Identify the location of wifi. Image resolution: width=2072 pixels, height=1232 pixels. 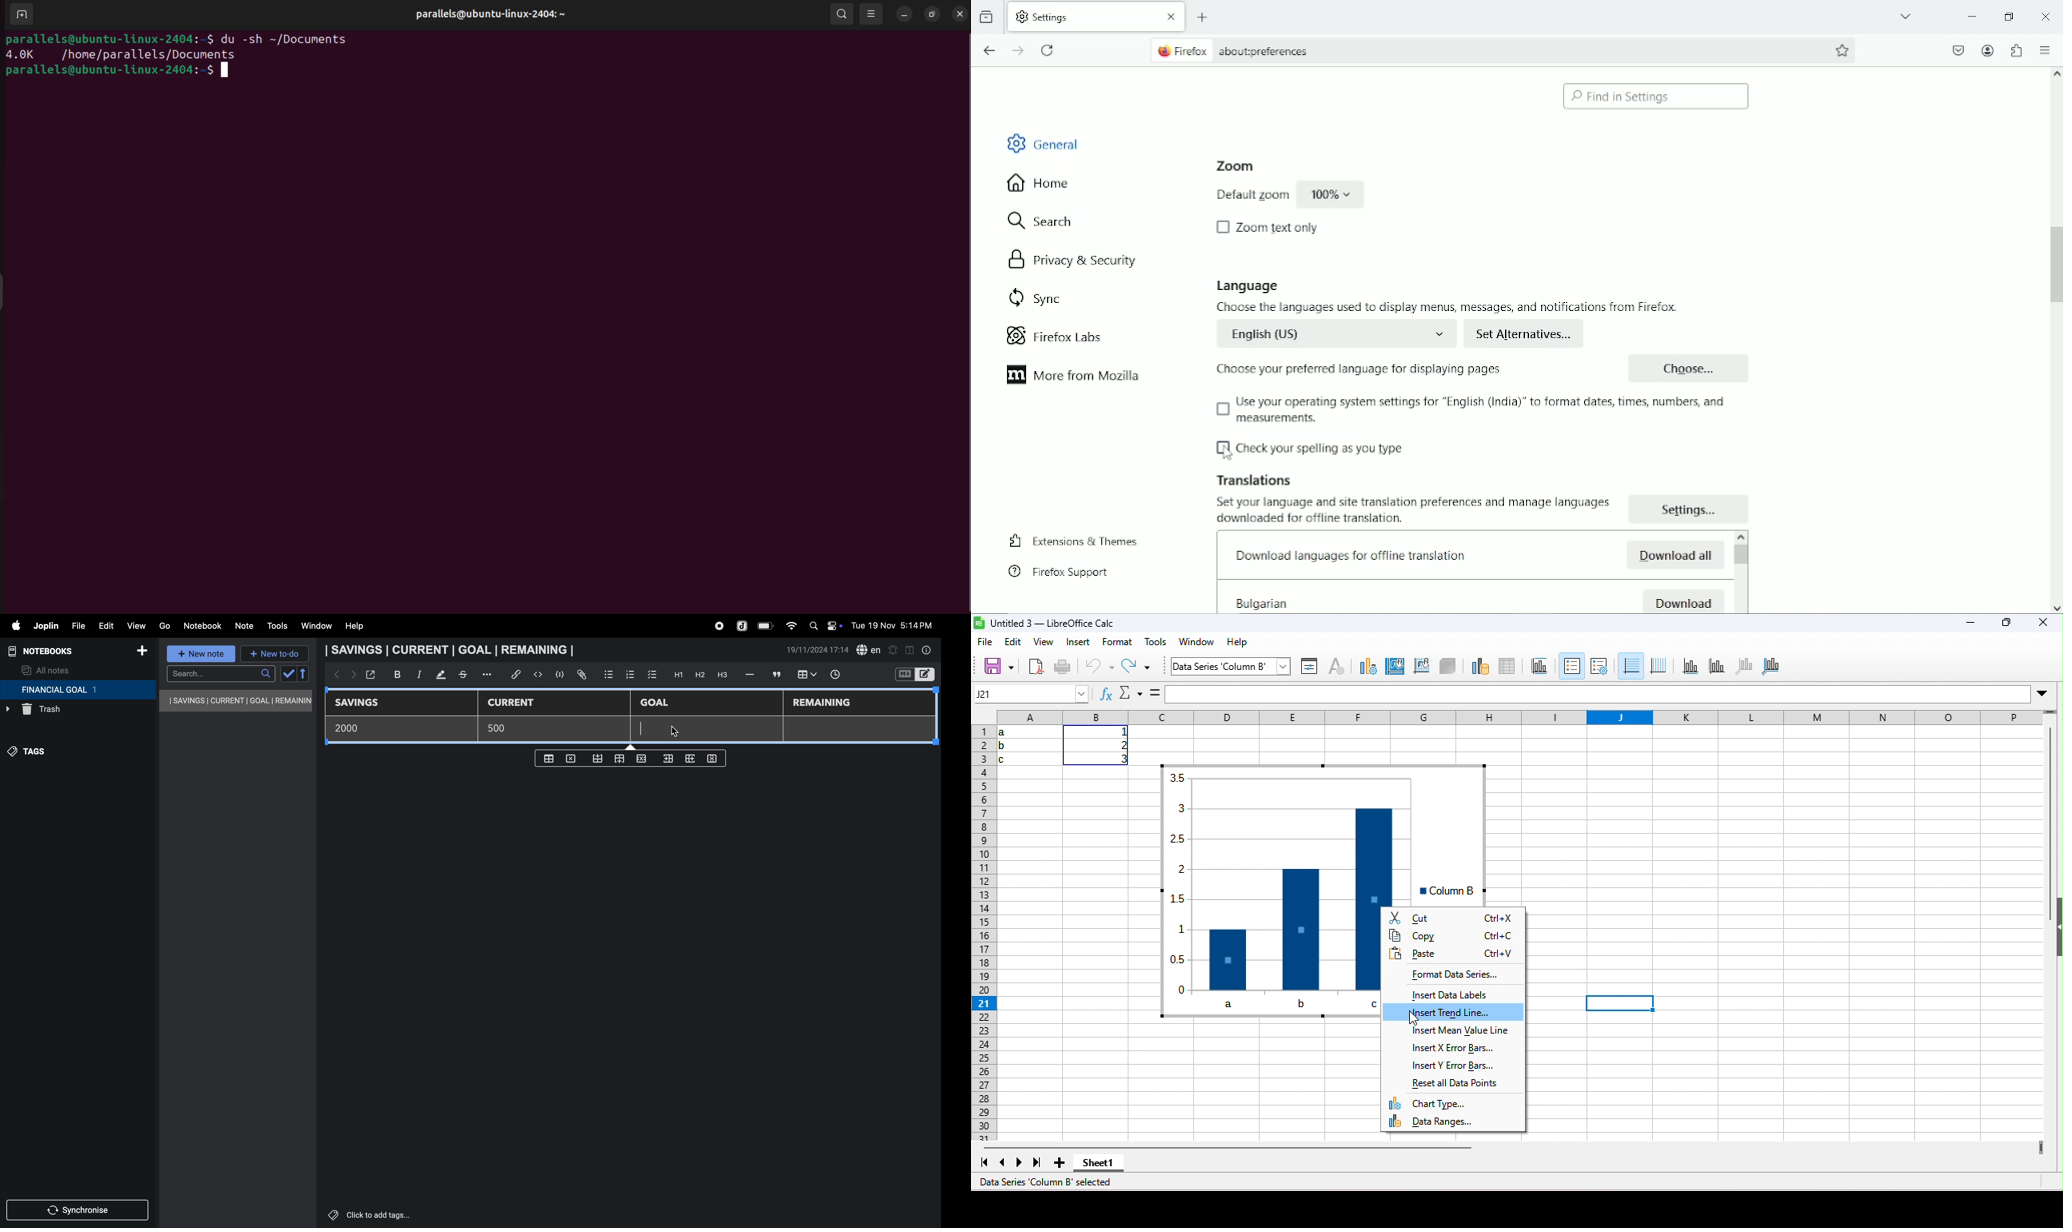
(789, 626).